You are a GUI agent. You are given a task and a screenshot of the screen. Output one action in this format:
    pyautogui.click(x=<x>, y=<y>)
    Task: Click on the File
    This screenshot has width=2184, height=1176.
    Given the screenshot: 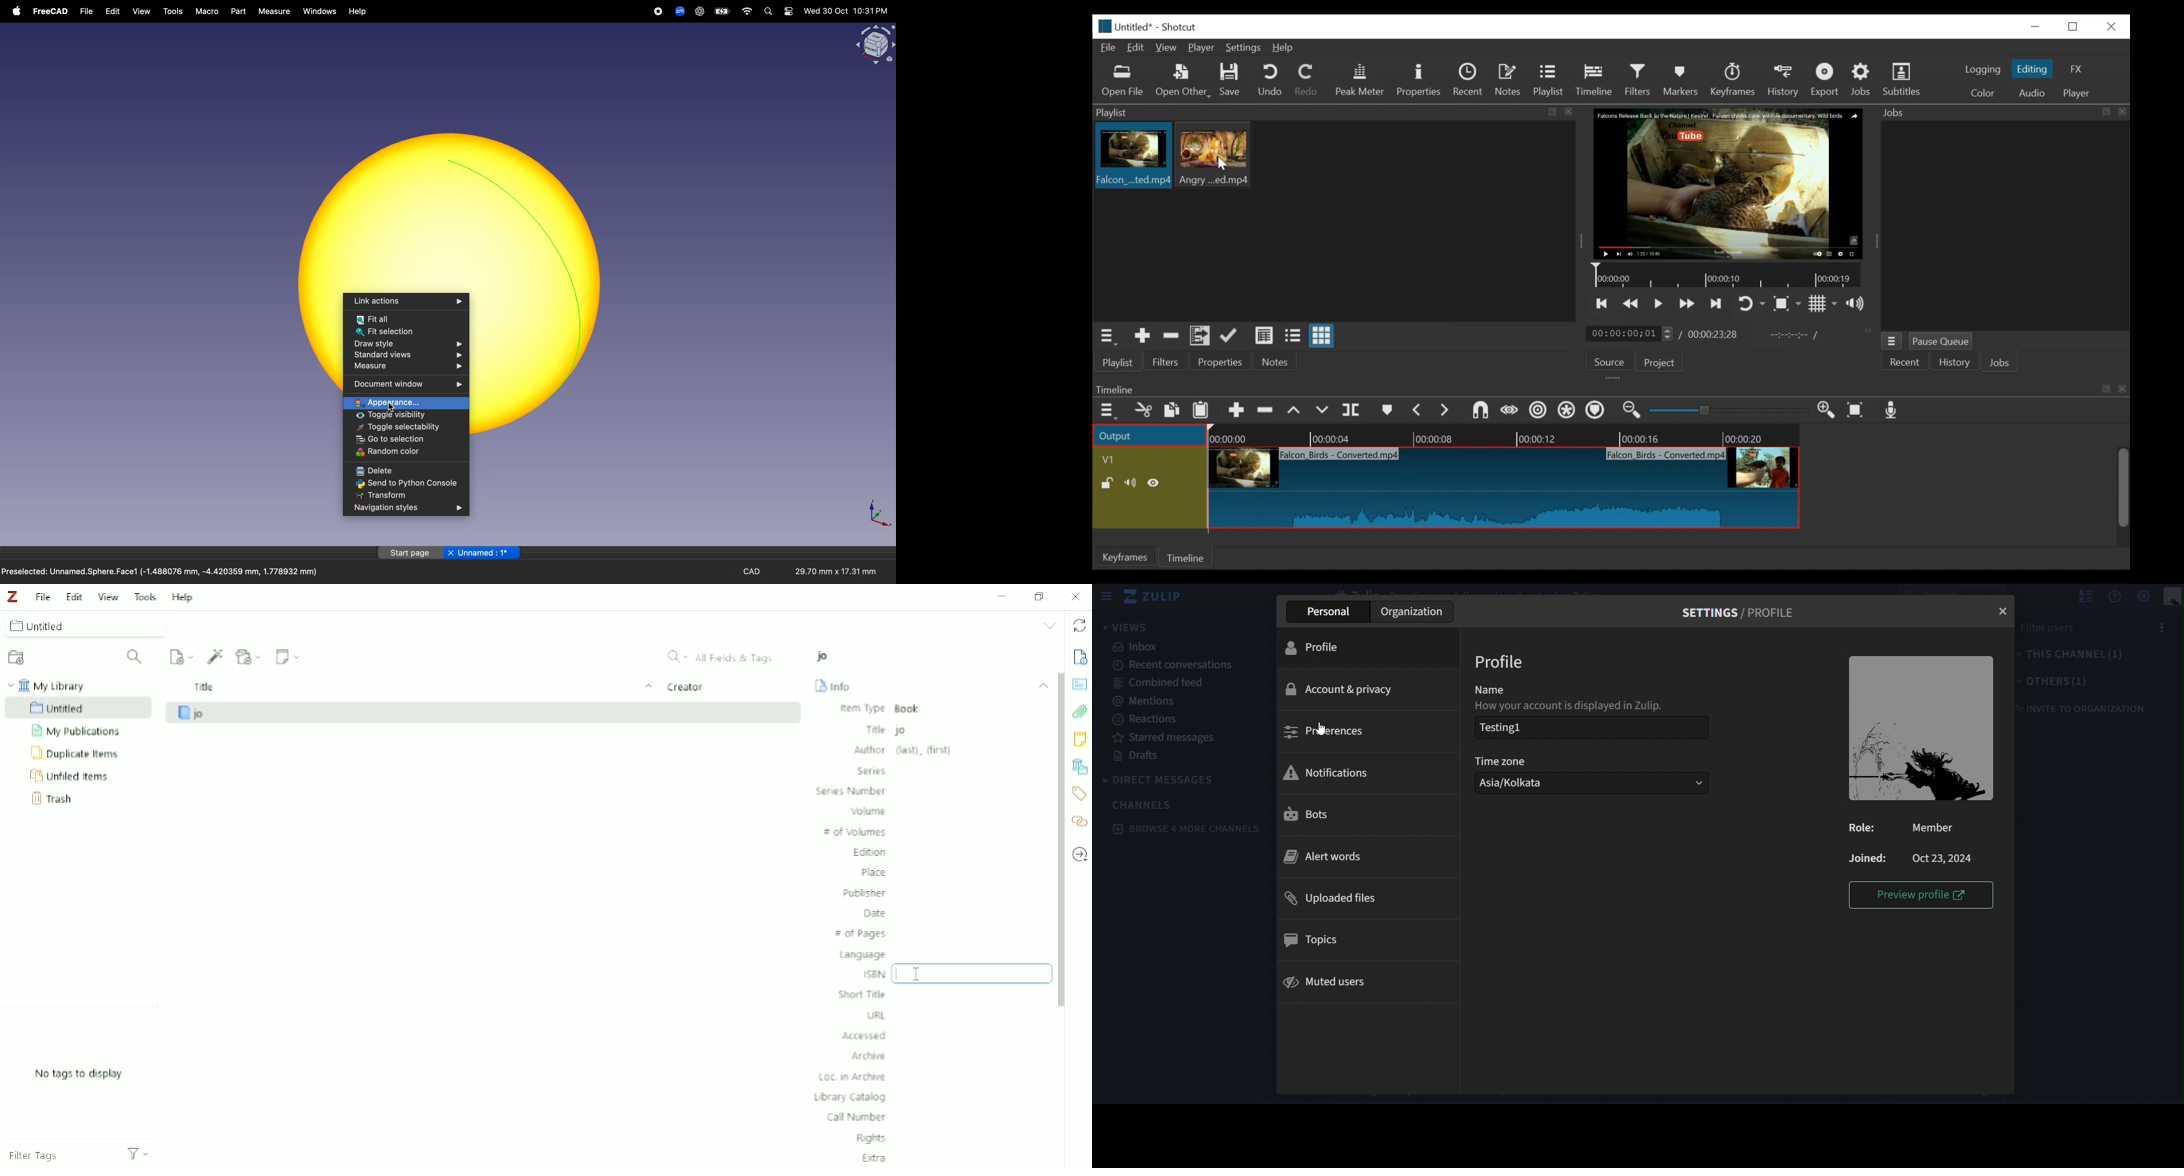 What is the action you would take?
    pyautogui.click(x=42, y=596)
    